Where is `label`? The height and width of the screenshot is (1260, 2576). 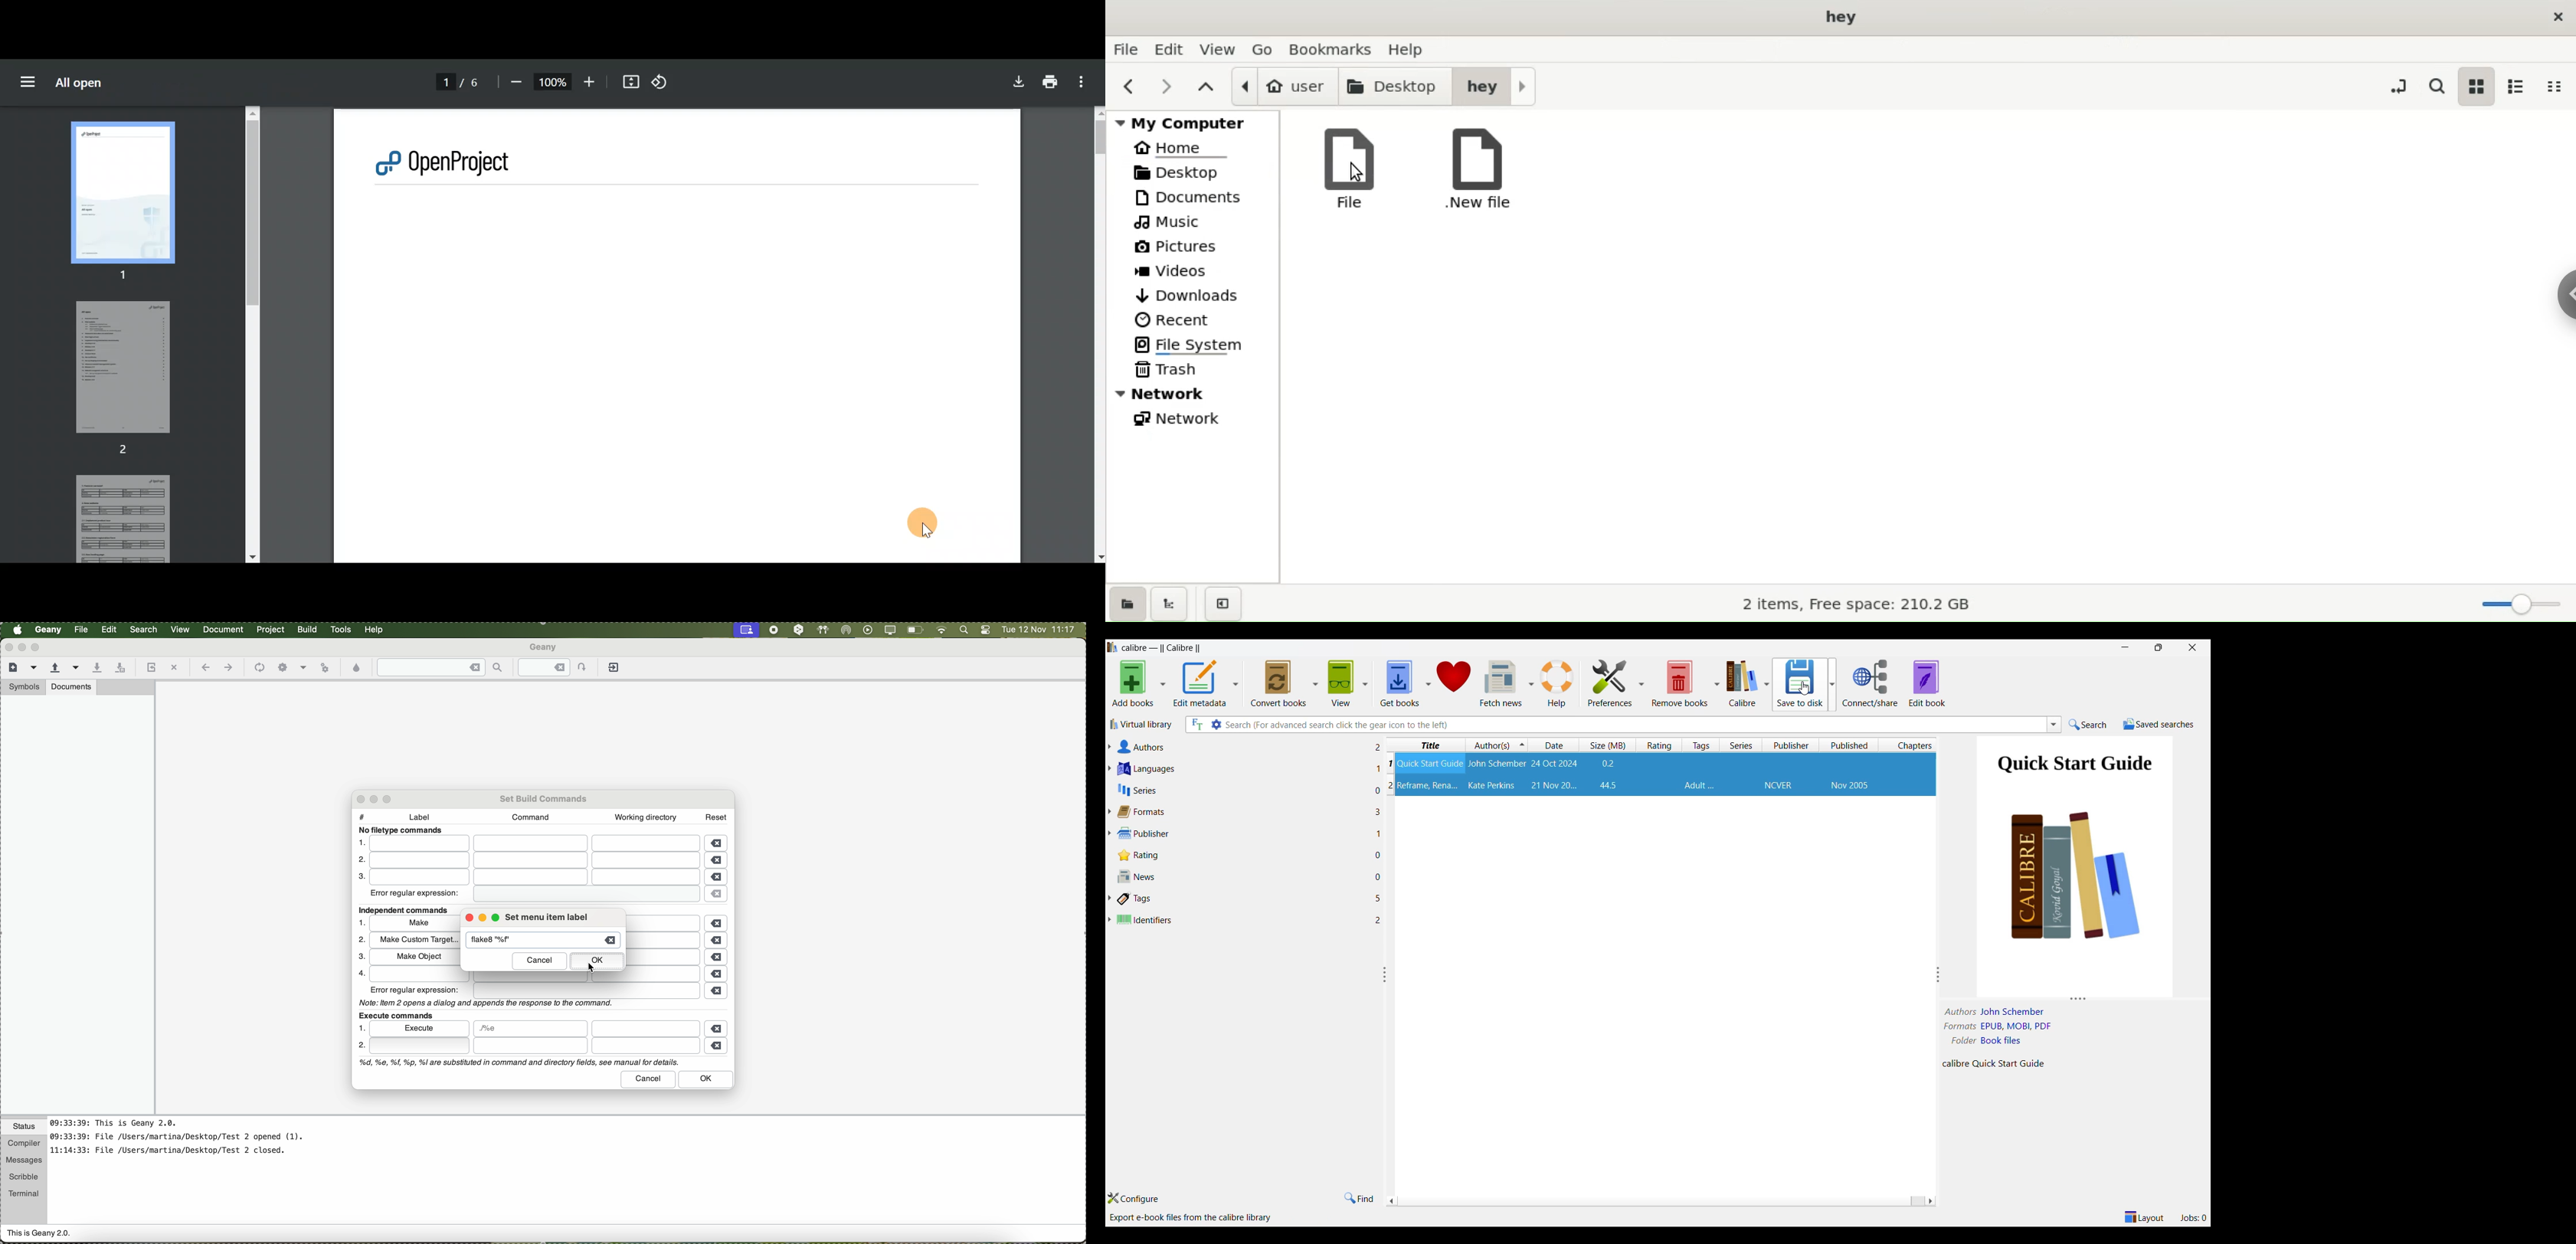
label is located at coordinates (423, 818).